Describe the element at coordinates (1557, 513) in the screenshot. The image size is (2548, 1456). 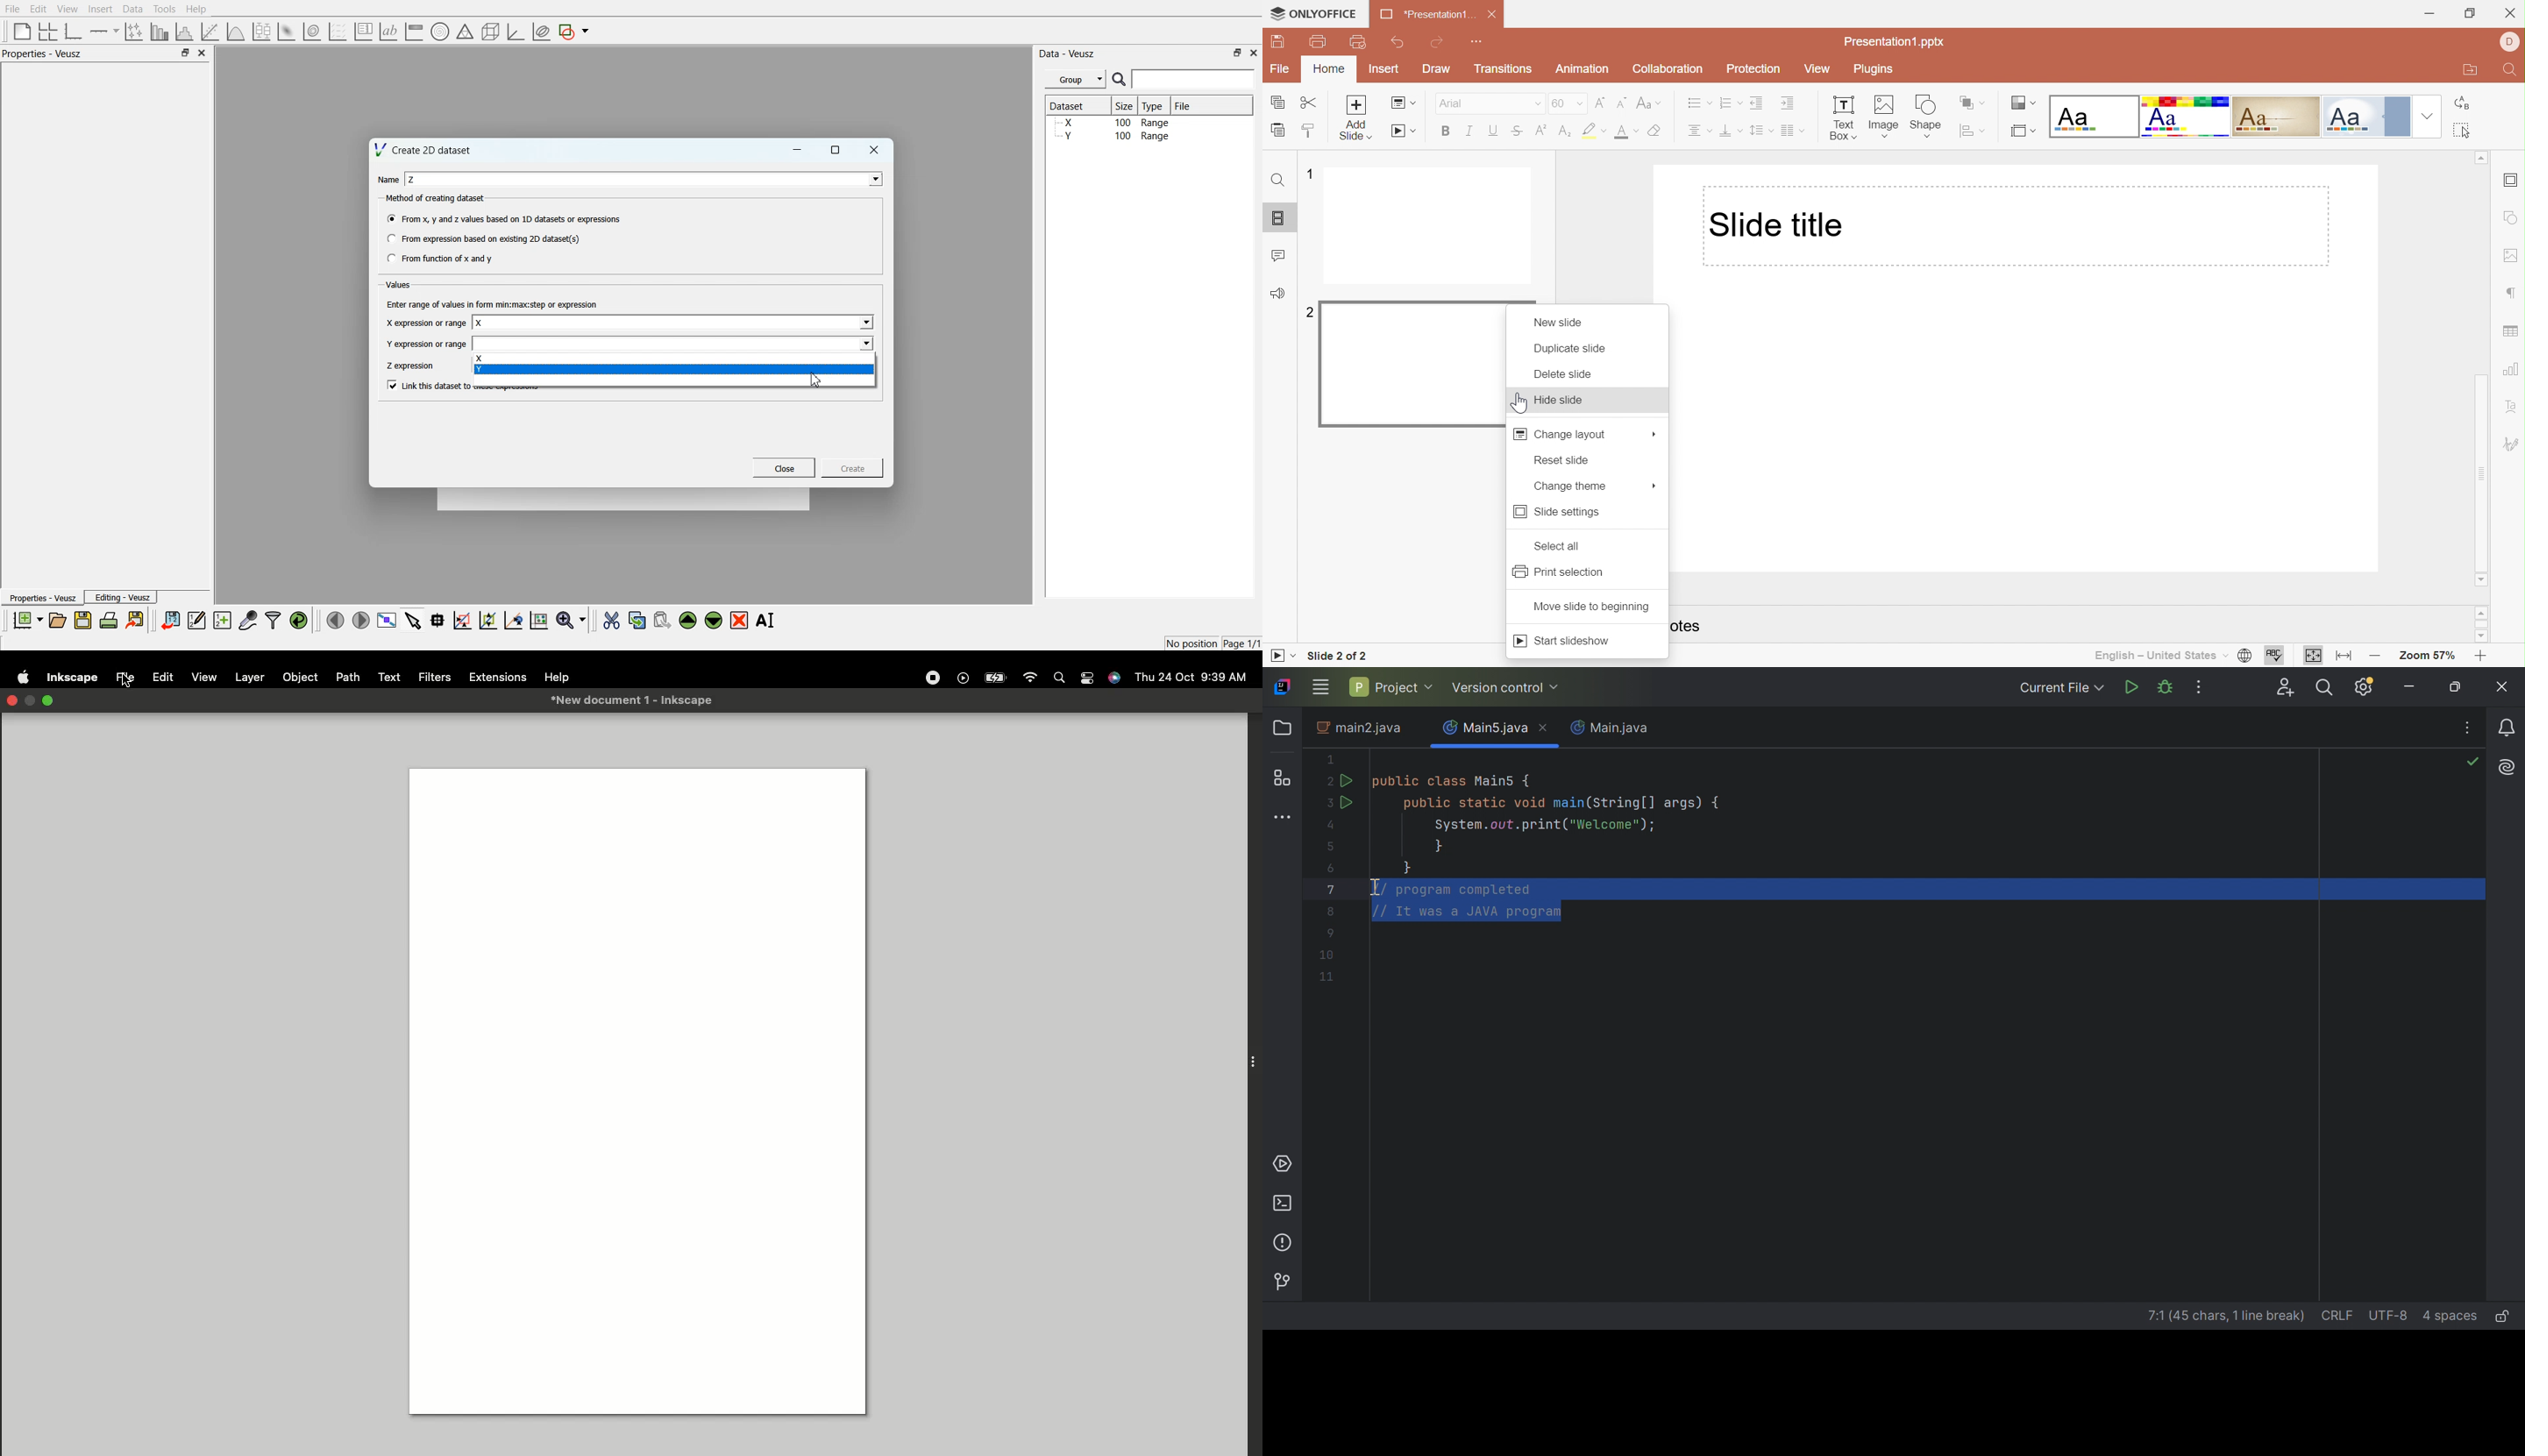
I see `Side settings` at that location.